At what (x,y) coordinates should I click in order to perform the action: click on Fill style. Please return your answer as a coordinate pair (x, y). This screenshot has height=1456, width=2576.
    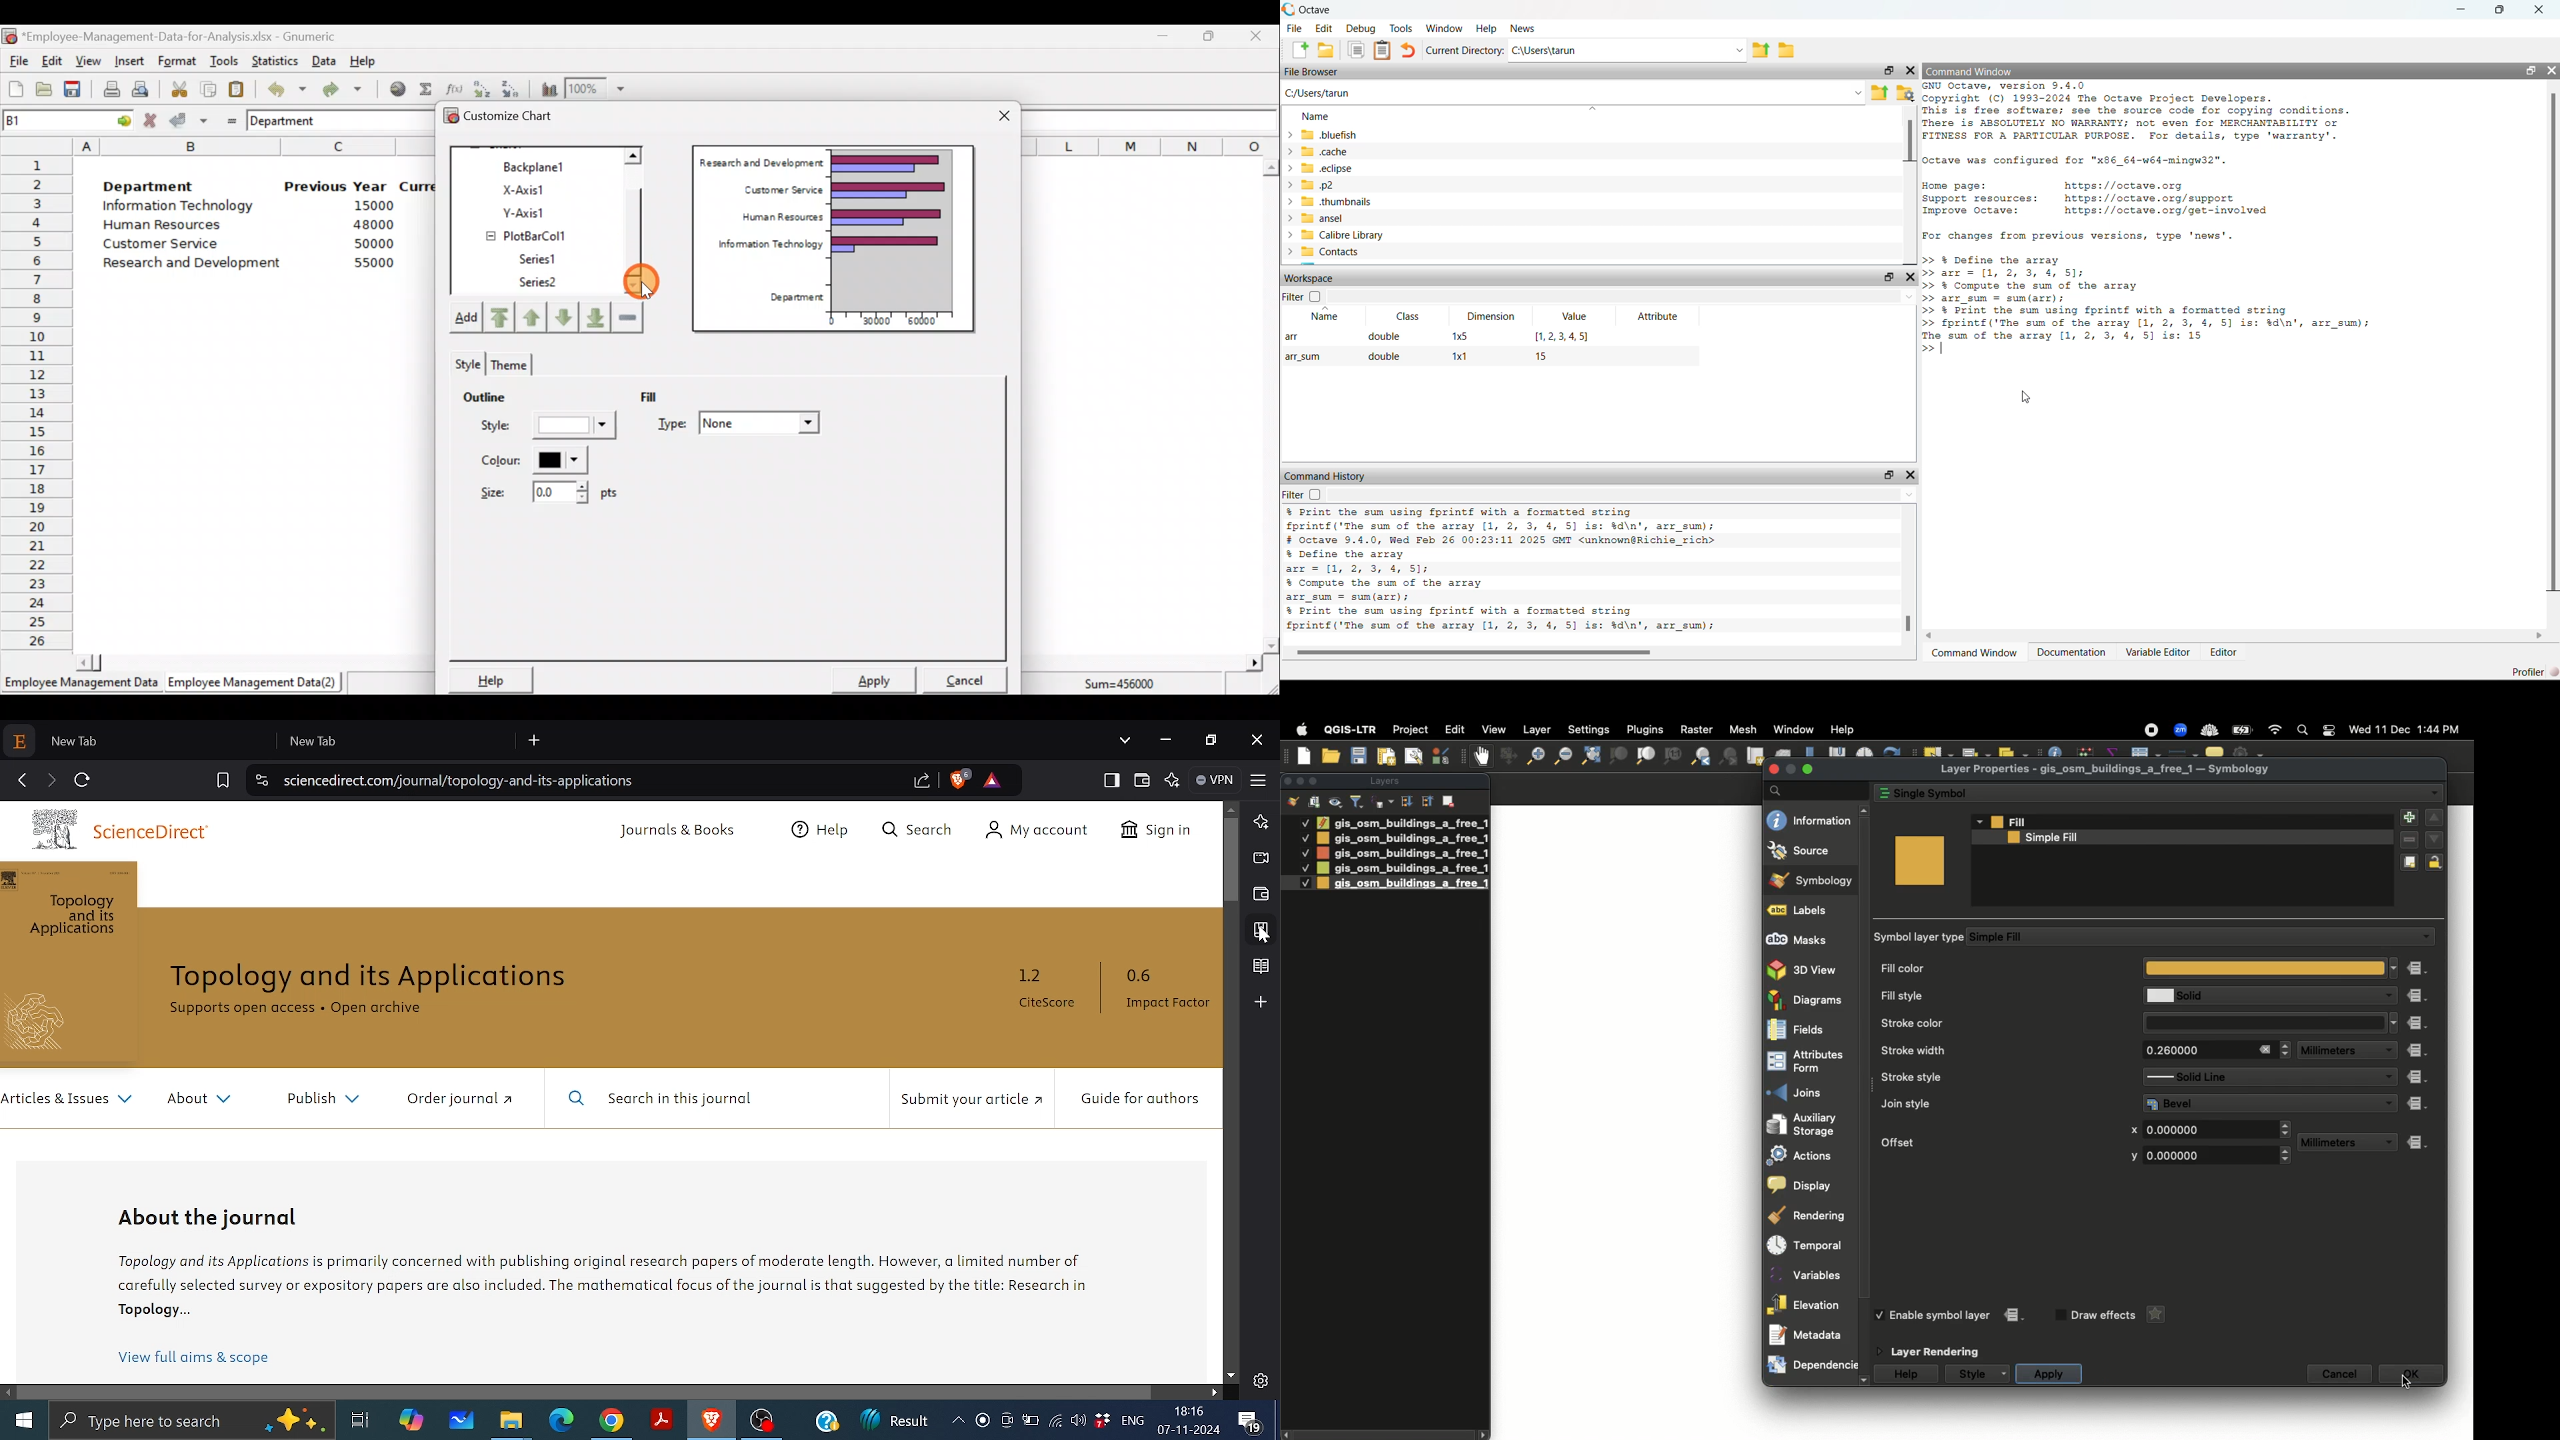
    Looking at the image, I should click on (1997, 996).